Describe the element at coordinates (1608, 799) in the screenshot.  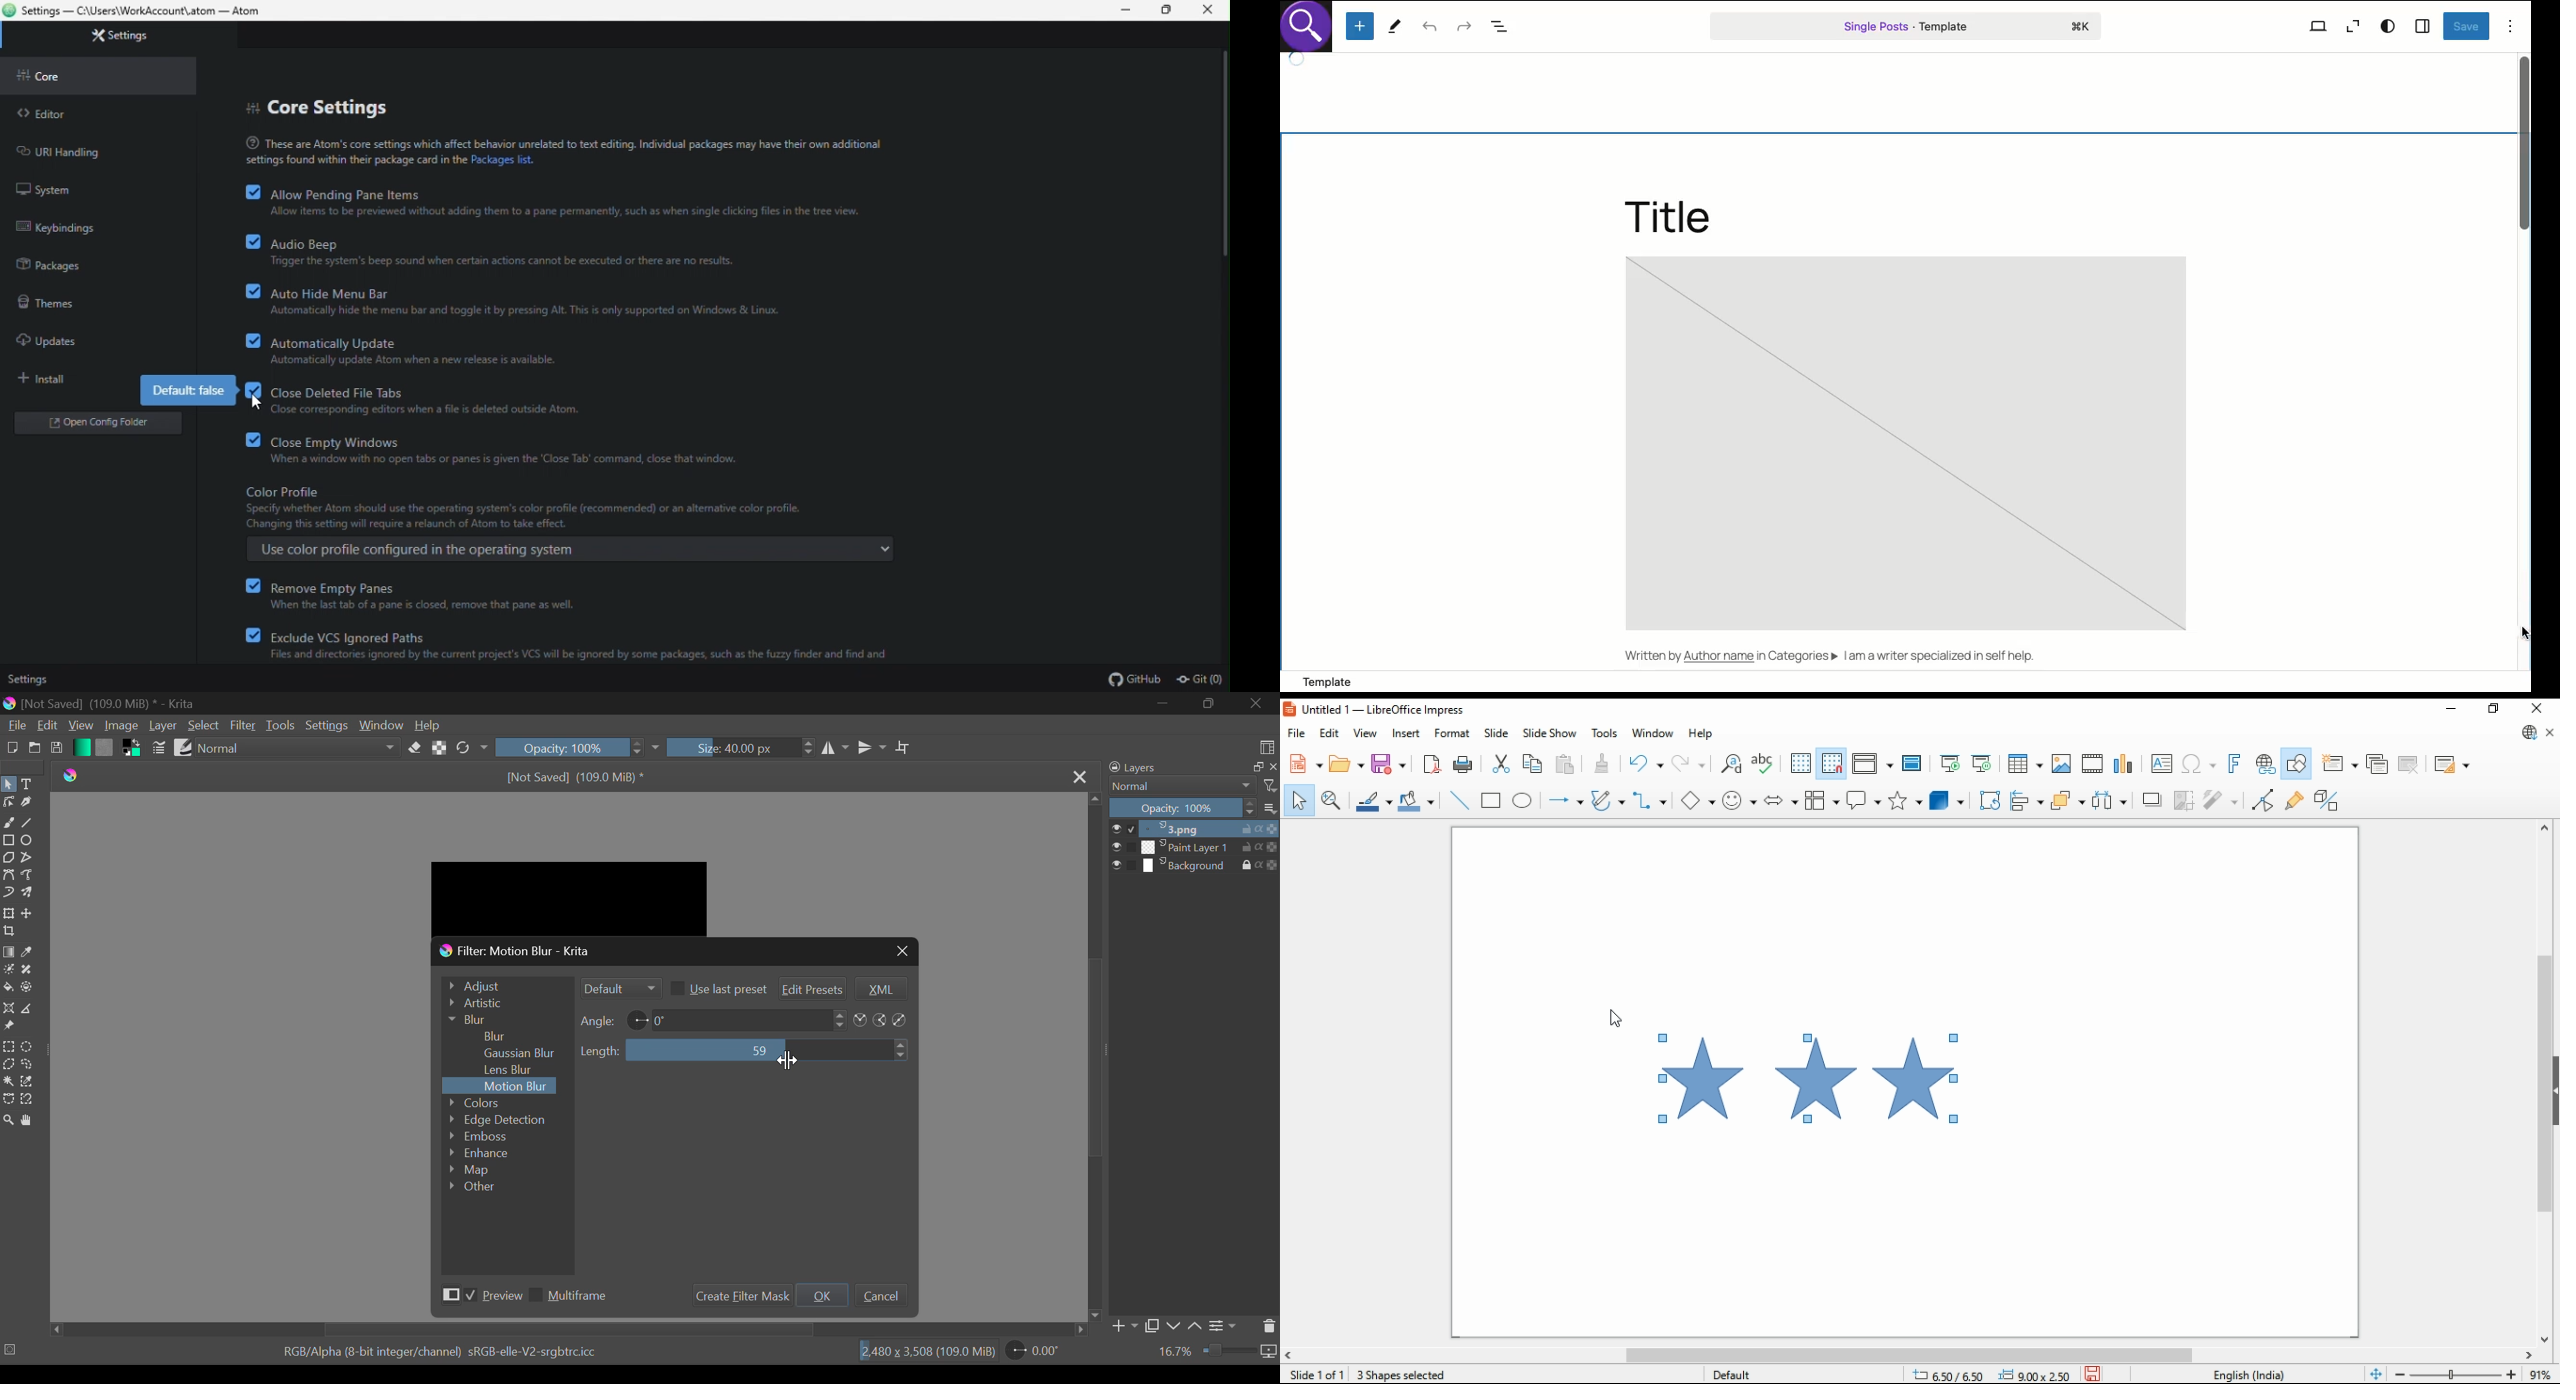
I see `curves and polygons` at that location.